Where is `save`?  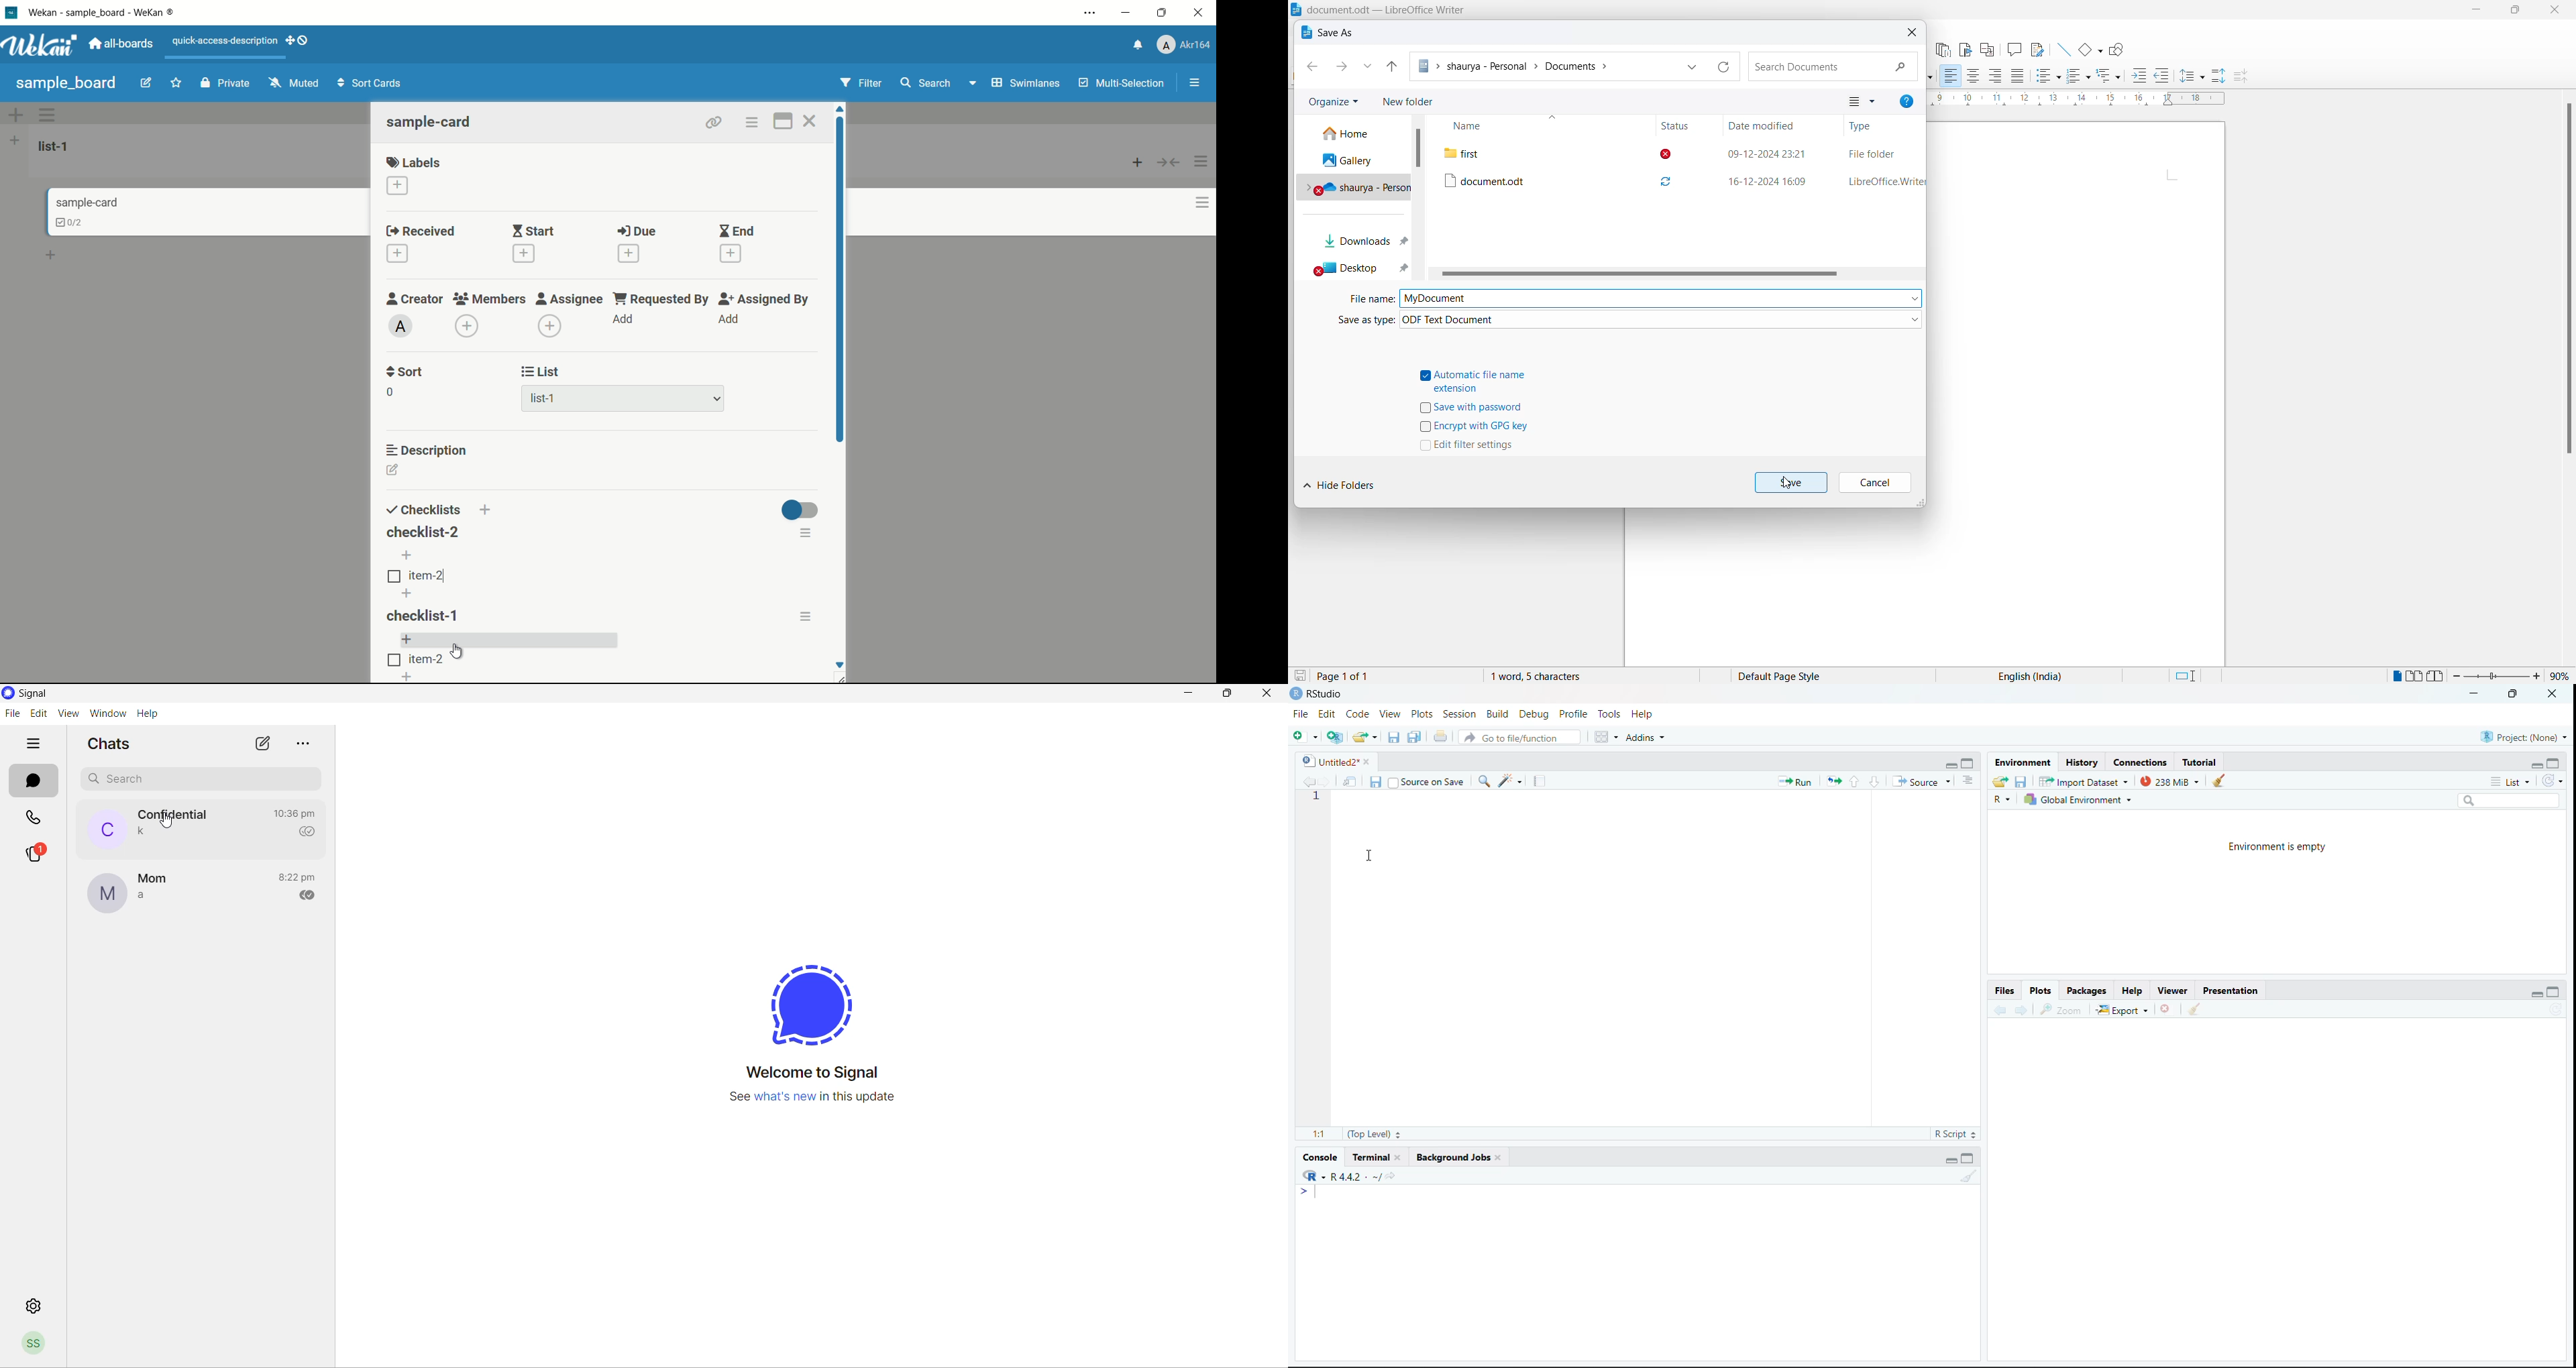 save is located at coordinates (2022, 782).